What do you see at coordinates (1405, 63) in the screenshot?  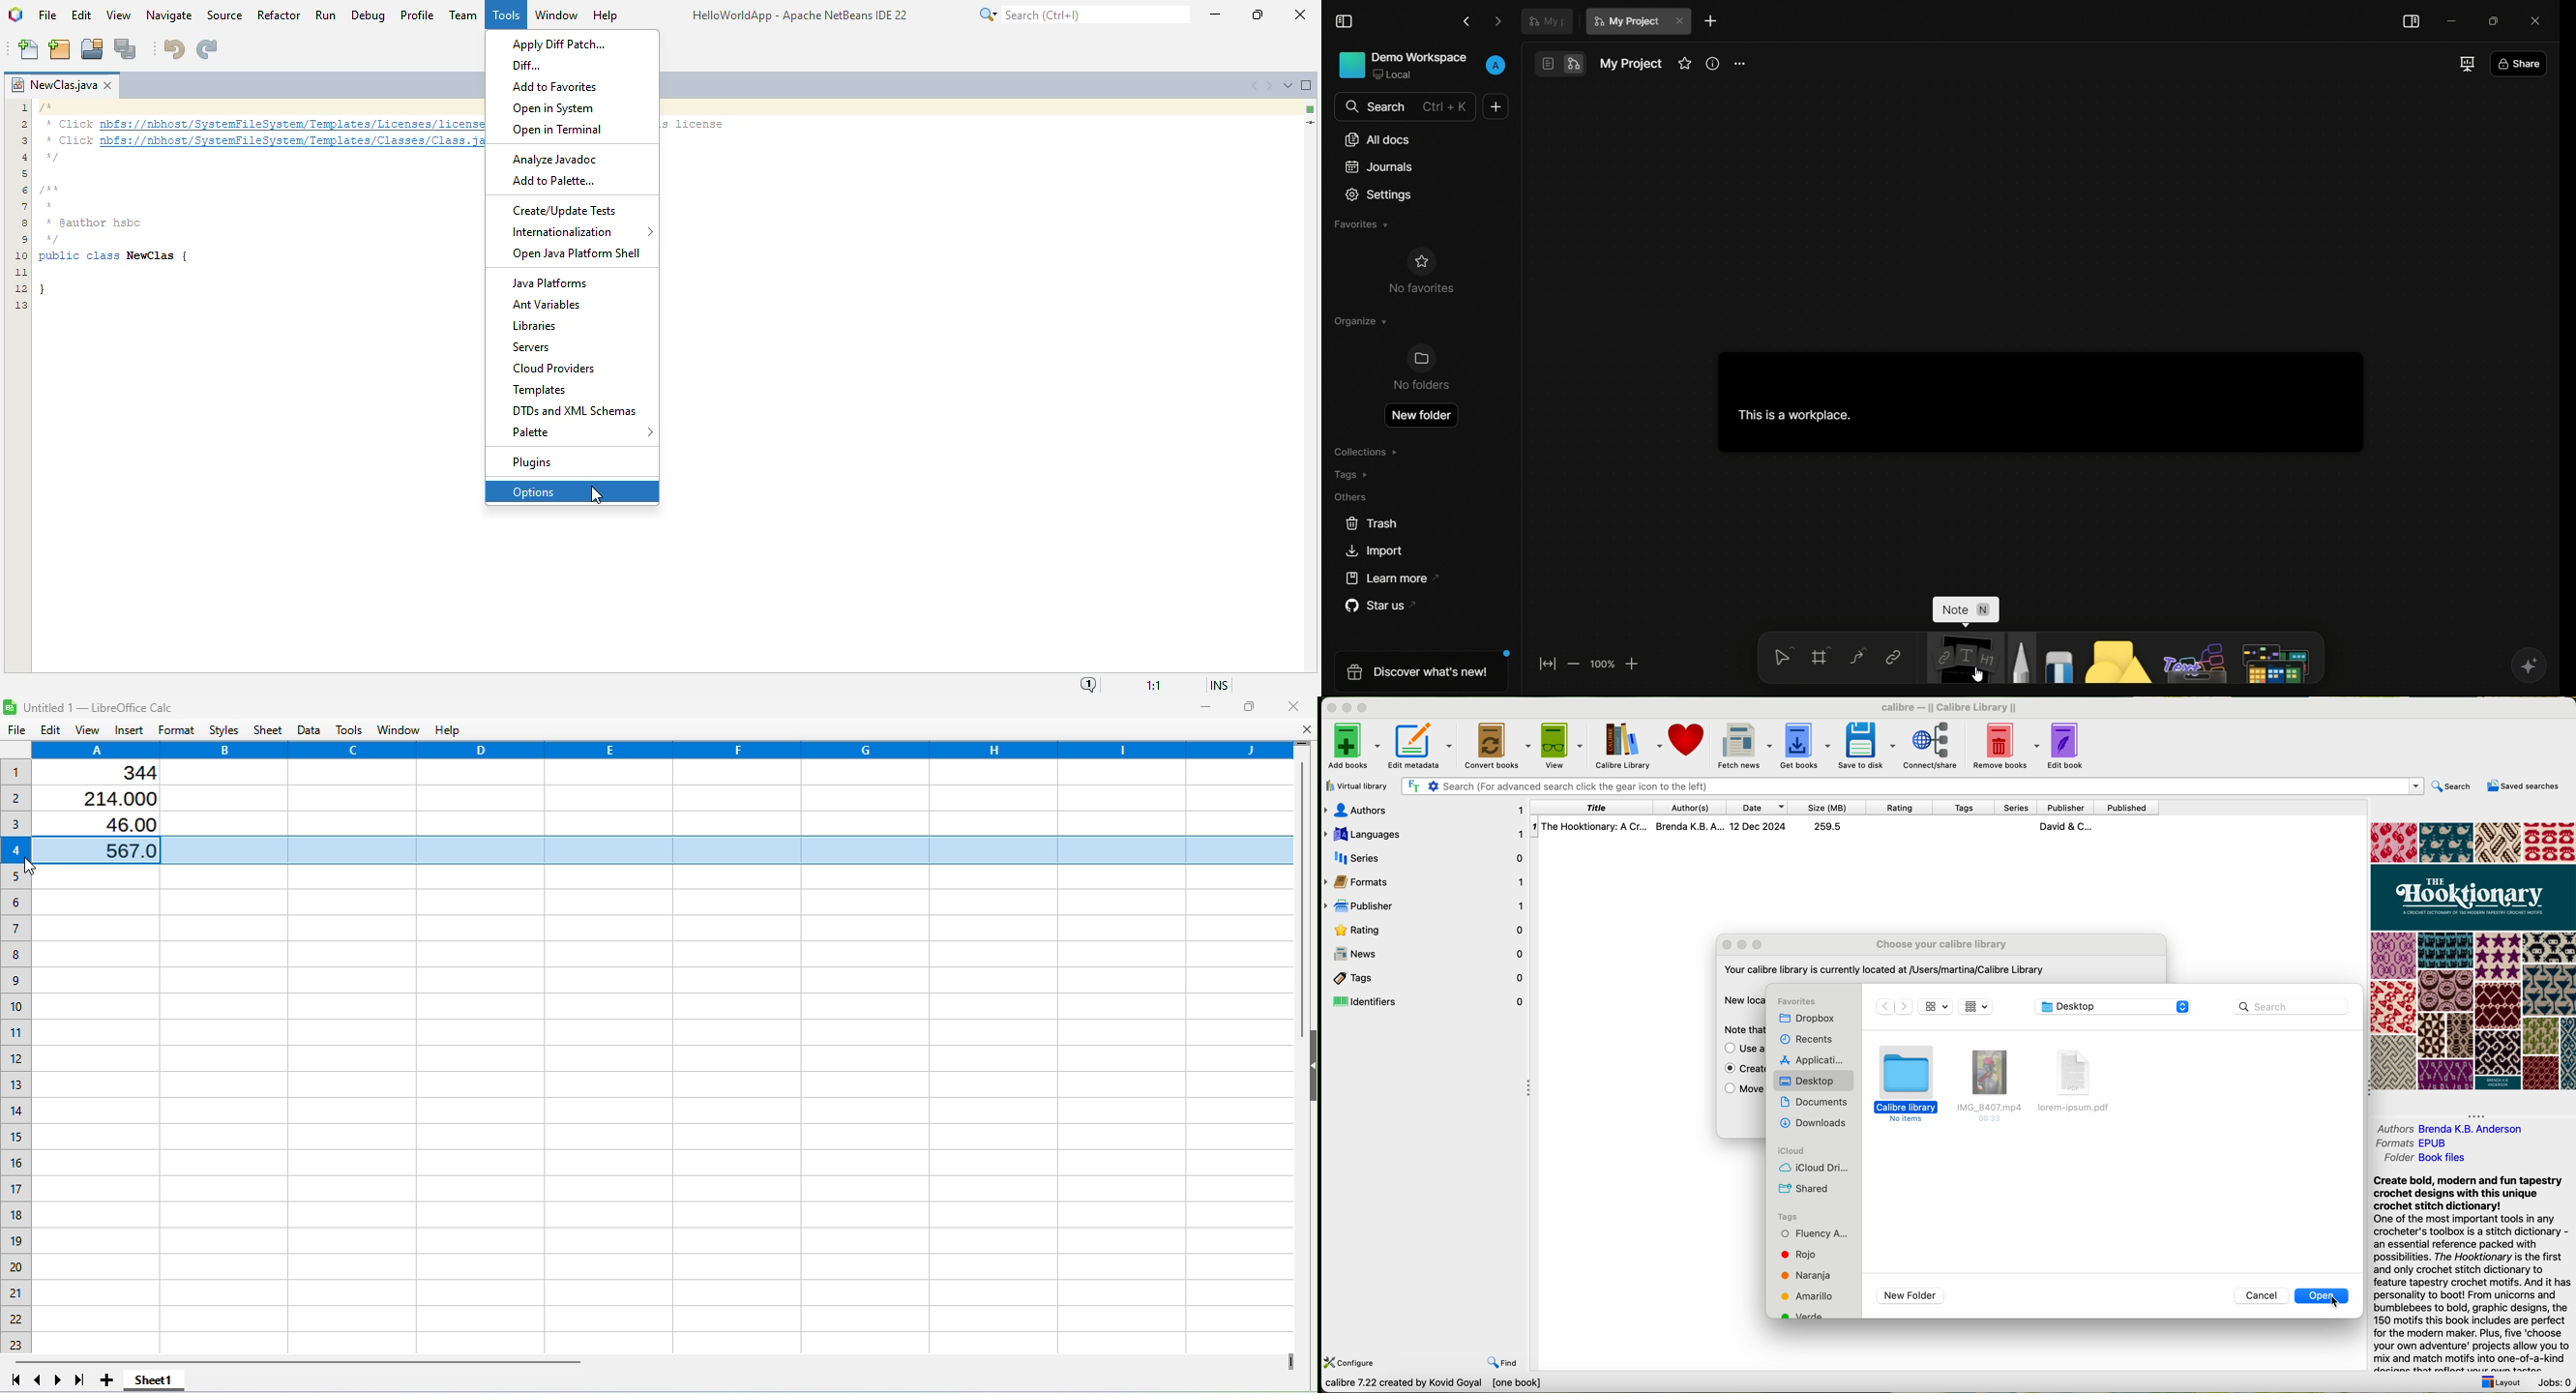 I see `demo workspace` at bounding box center [1405, 63].